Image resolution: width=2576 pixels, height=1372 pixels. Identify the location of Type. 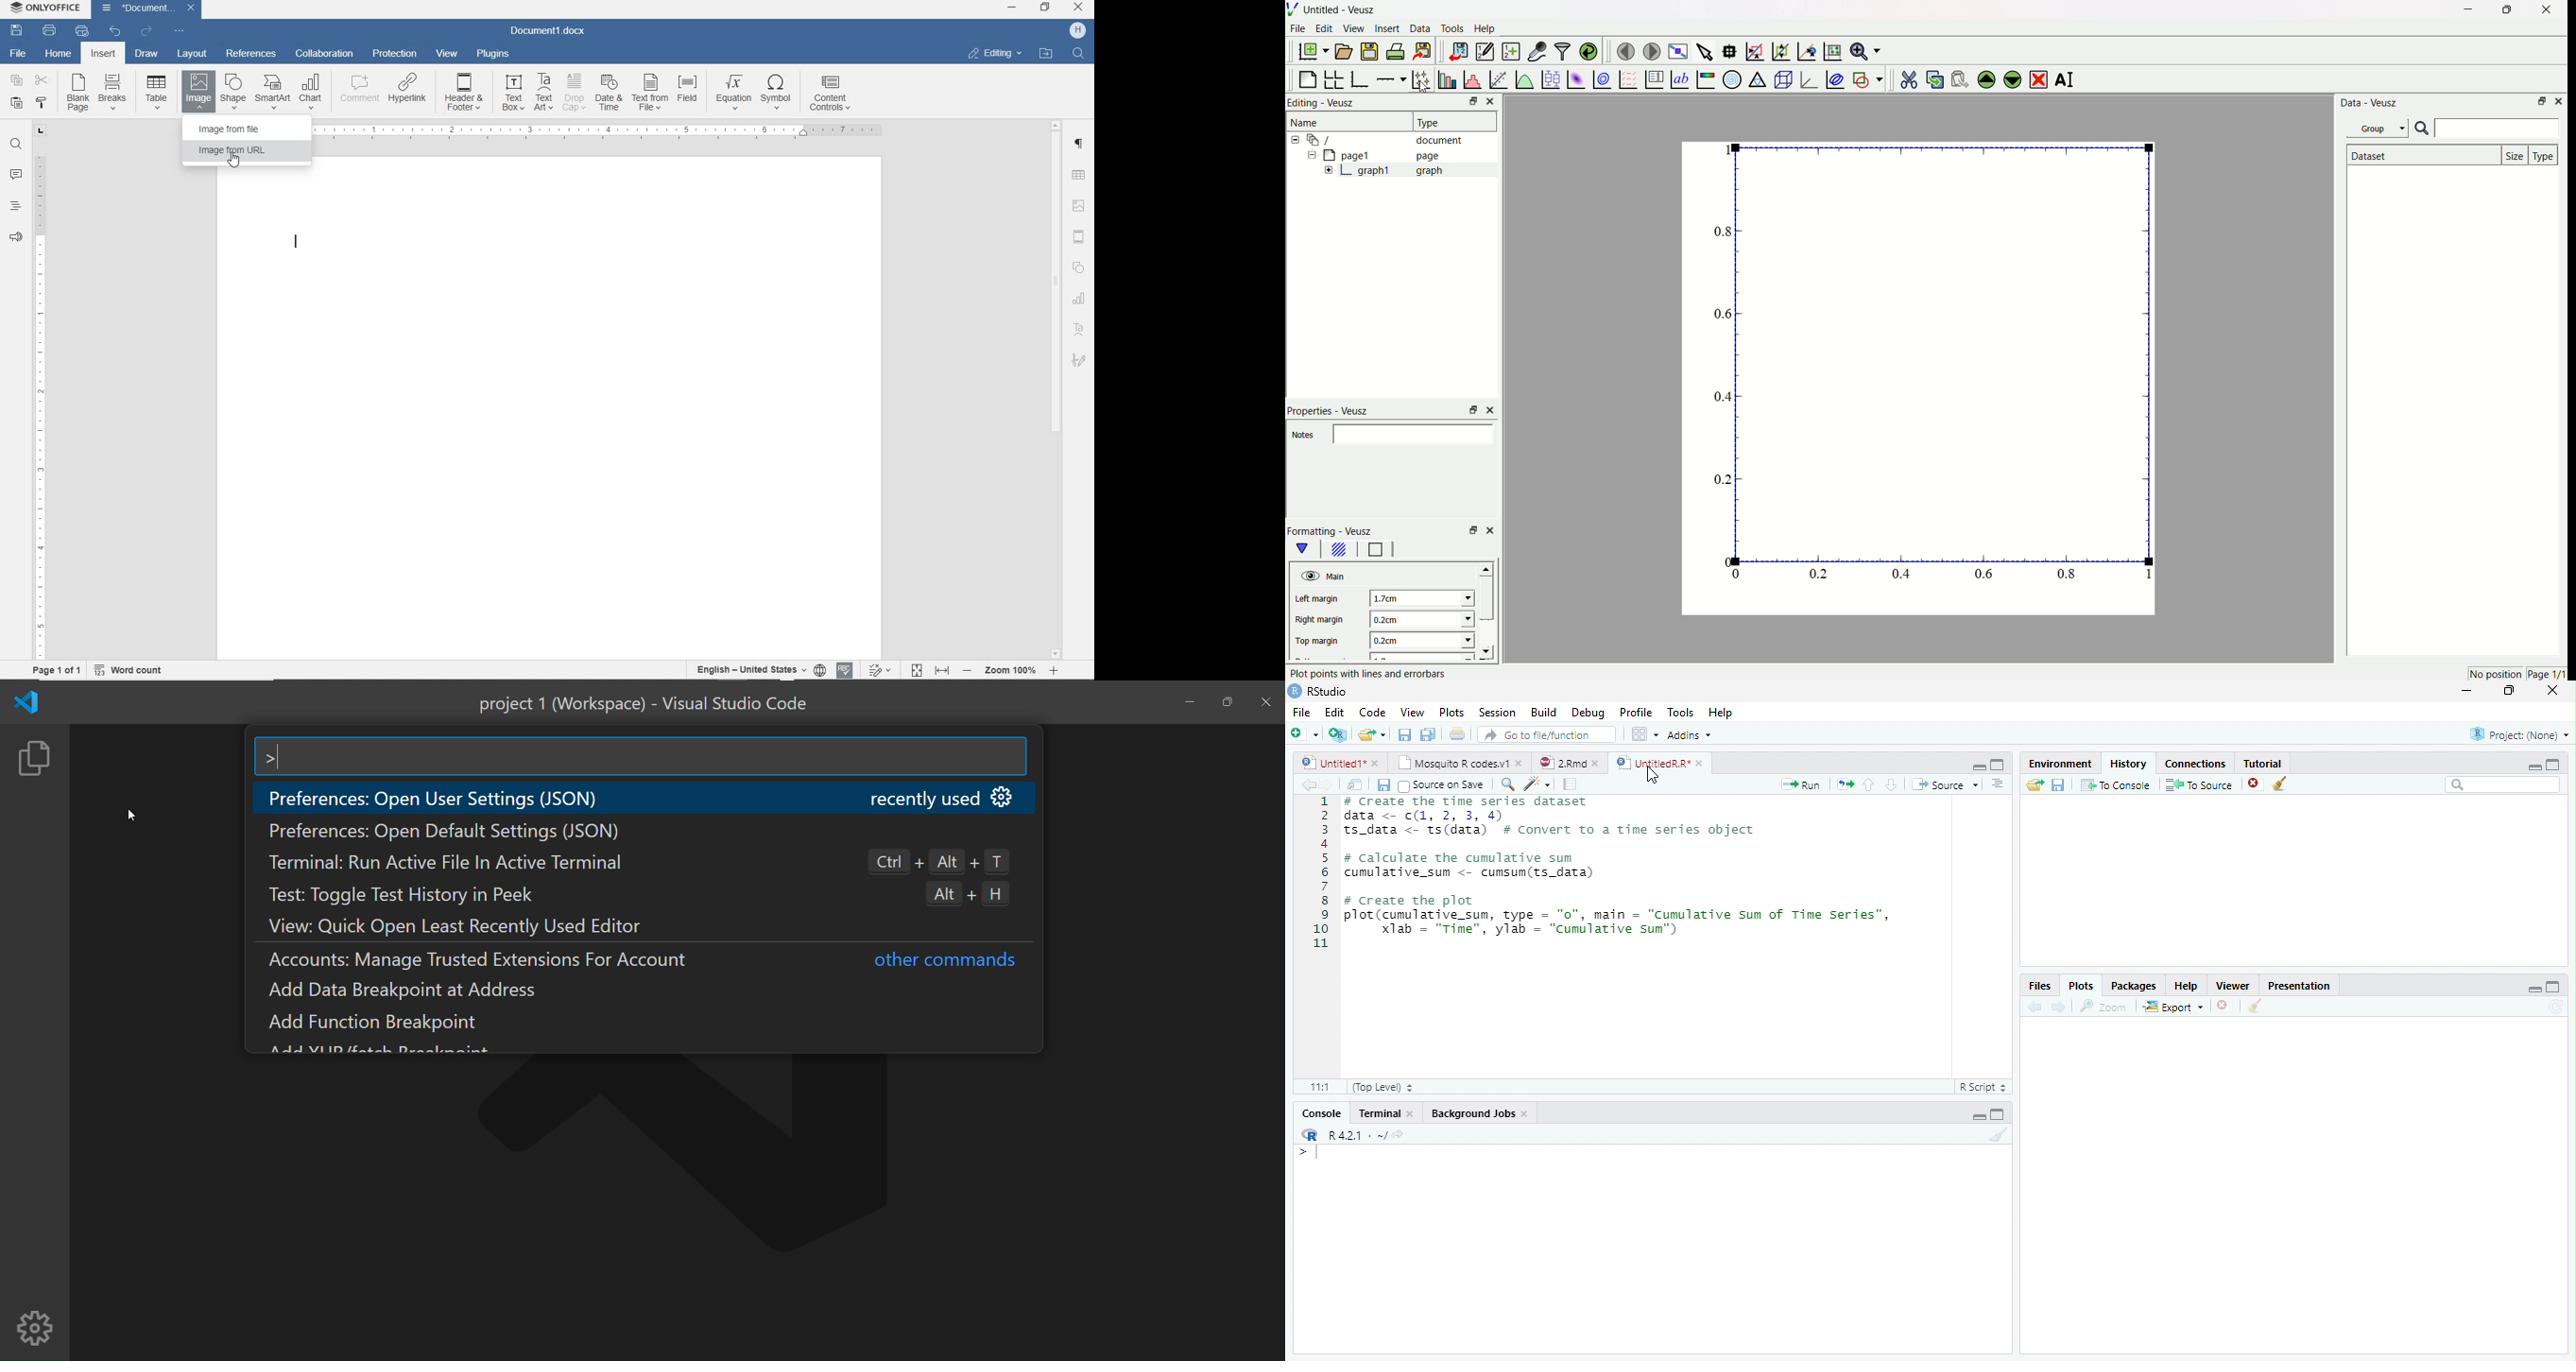
(1449, 121).